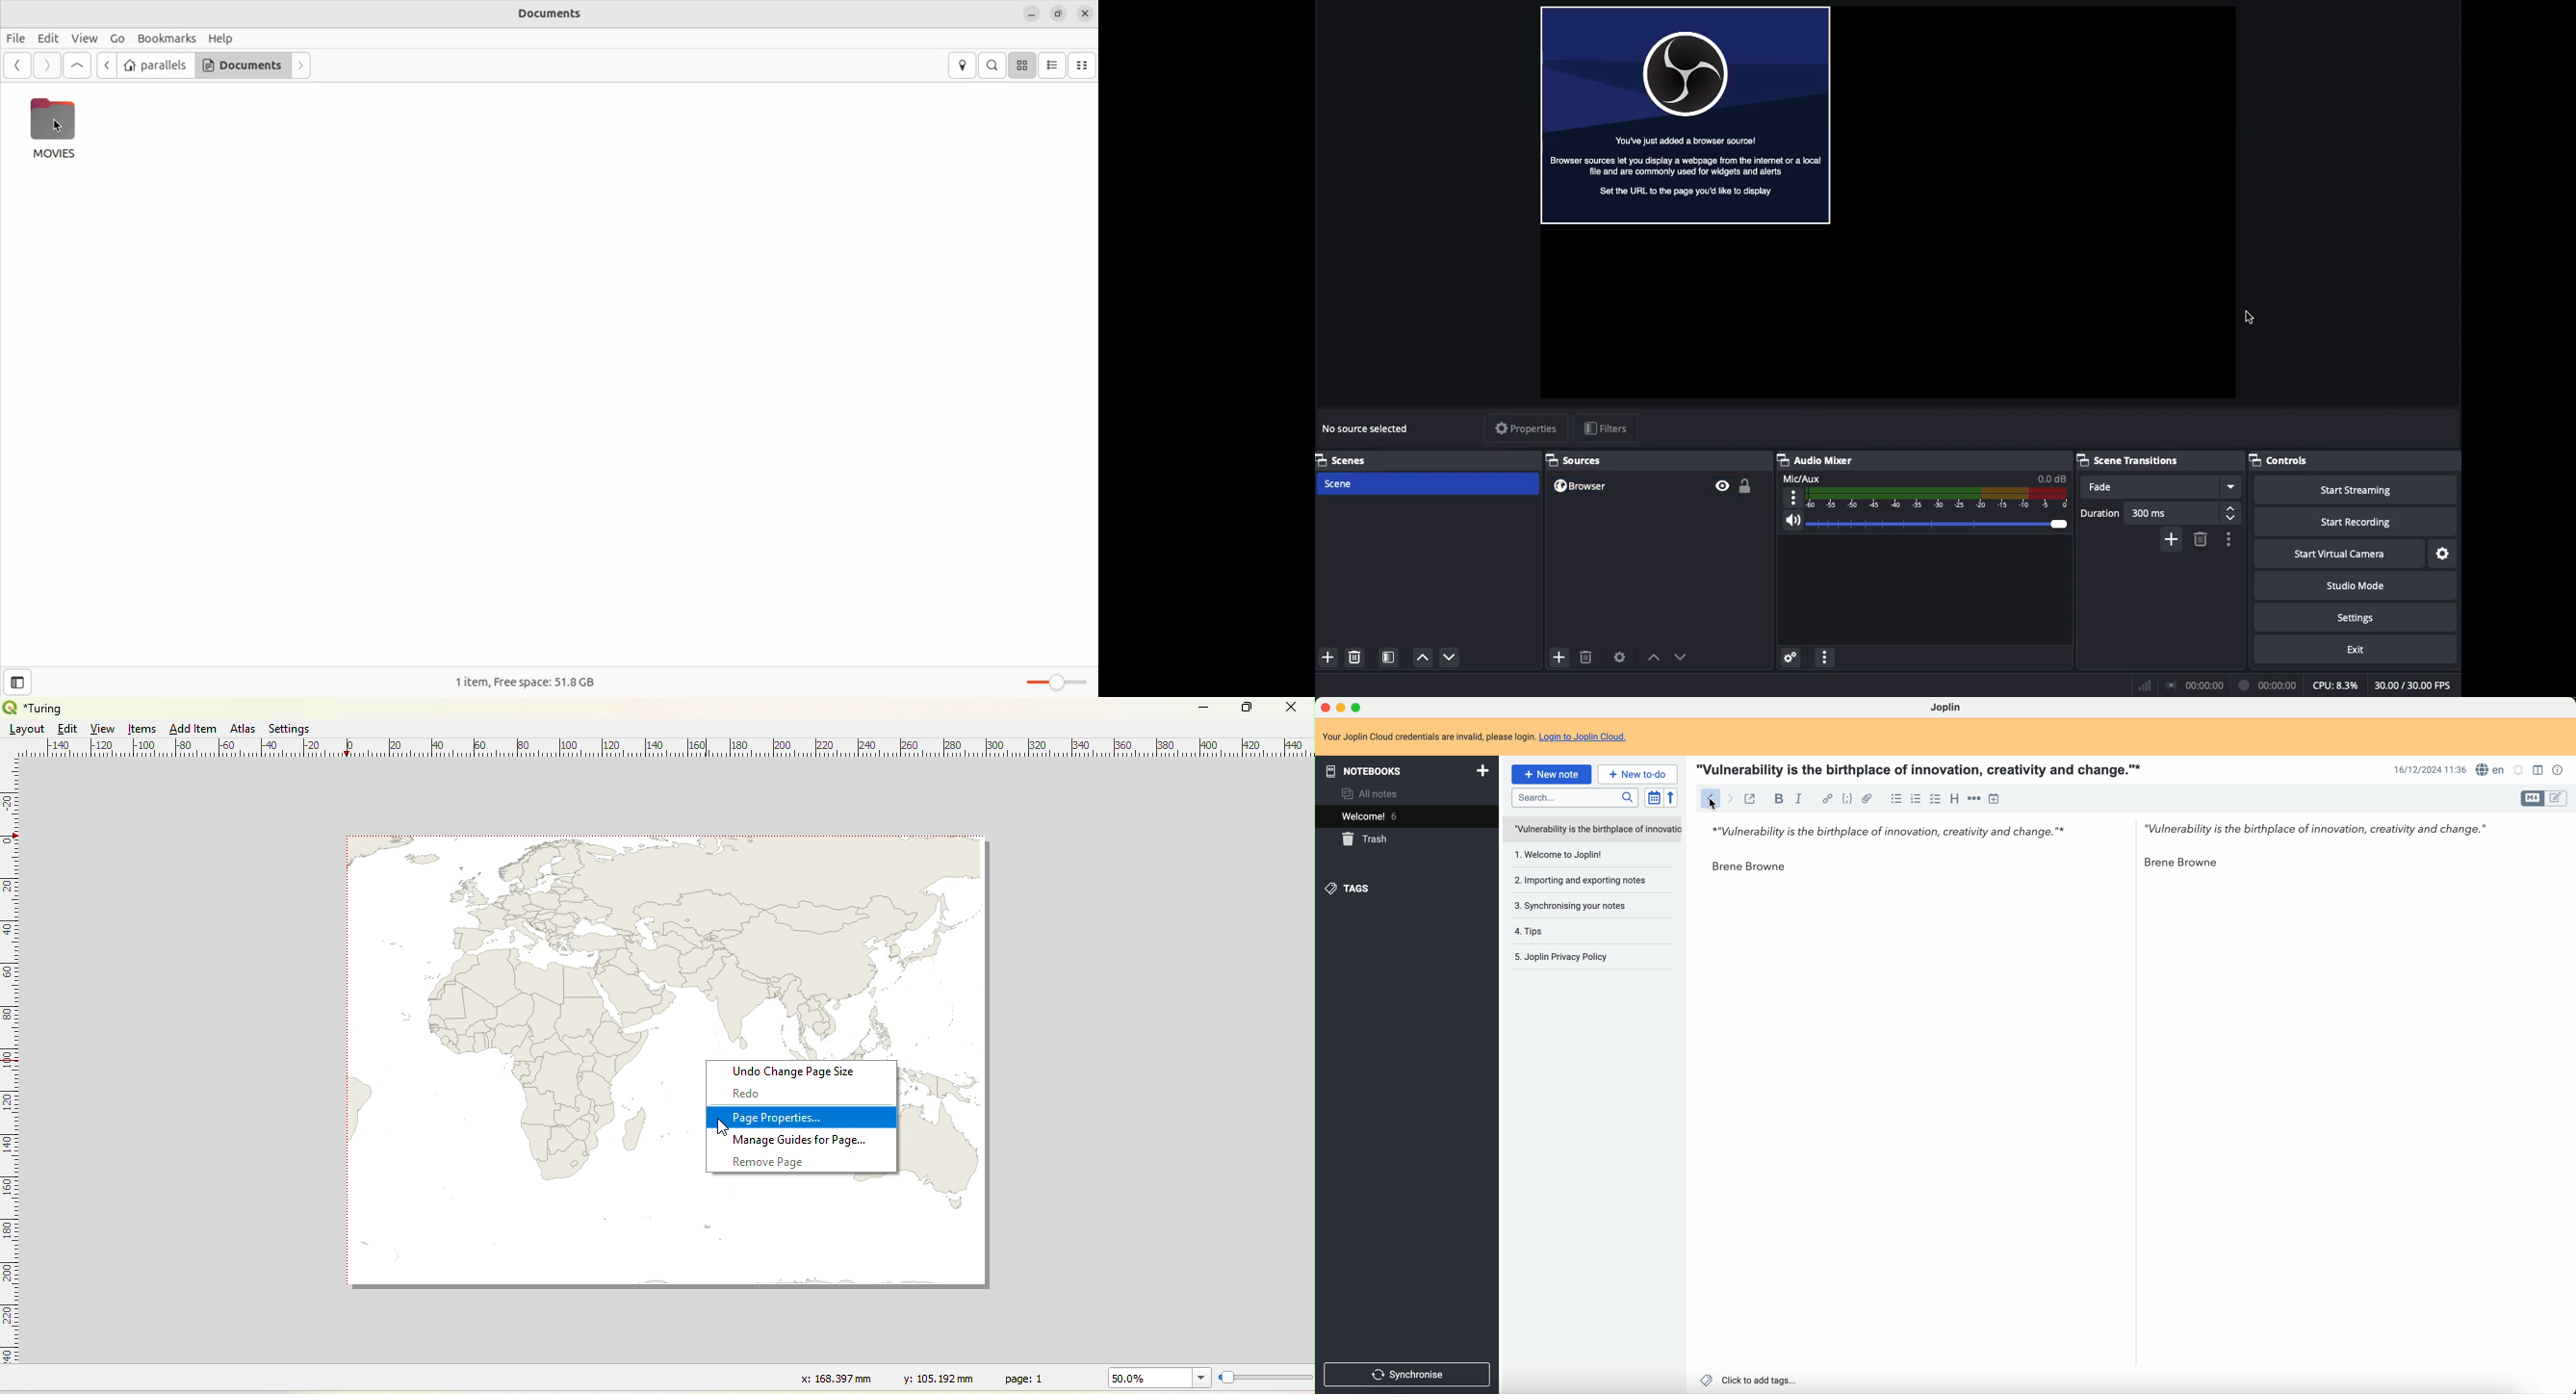  What do you see at coordinates (1552, 775) in the screenshot?
I see `new note` at bounding box center [1552, 775].